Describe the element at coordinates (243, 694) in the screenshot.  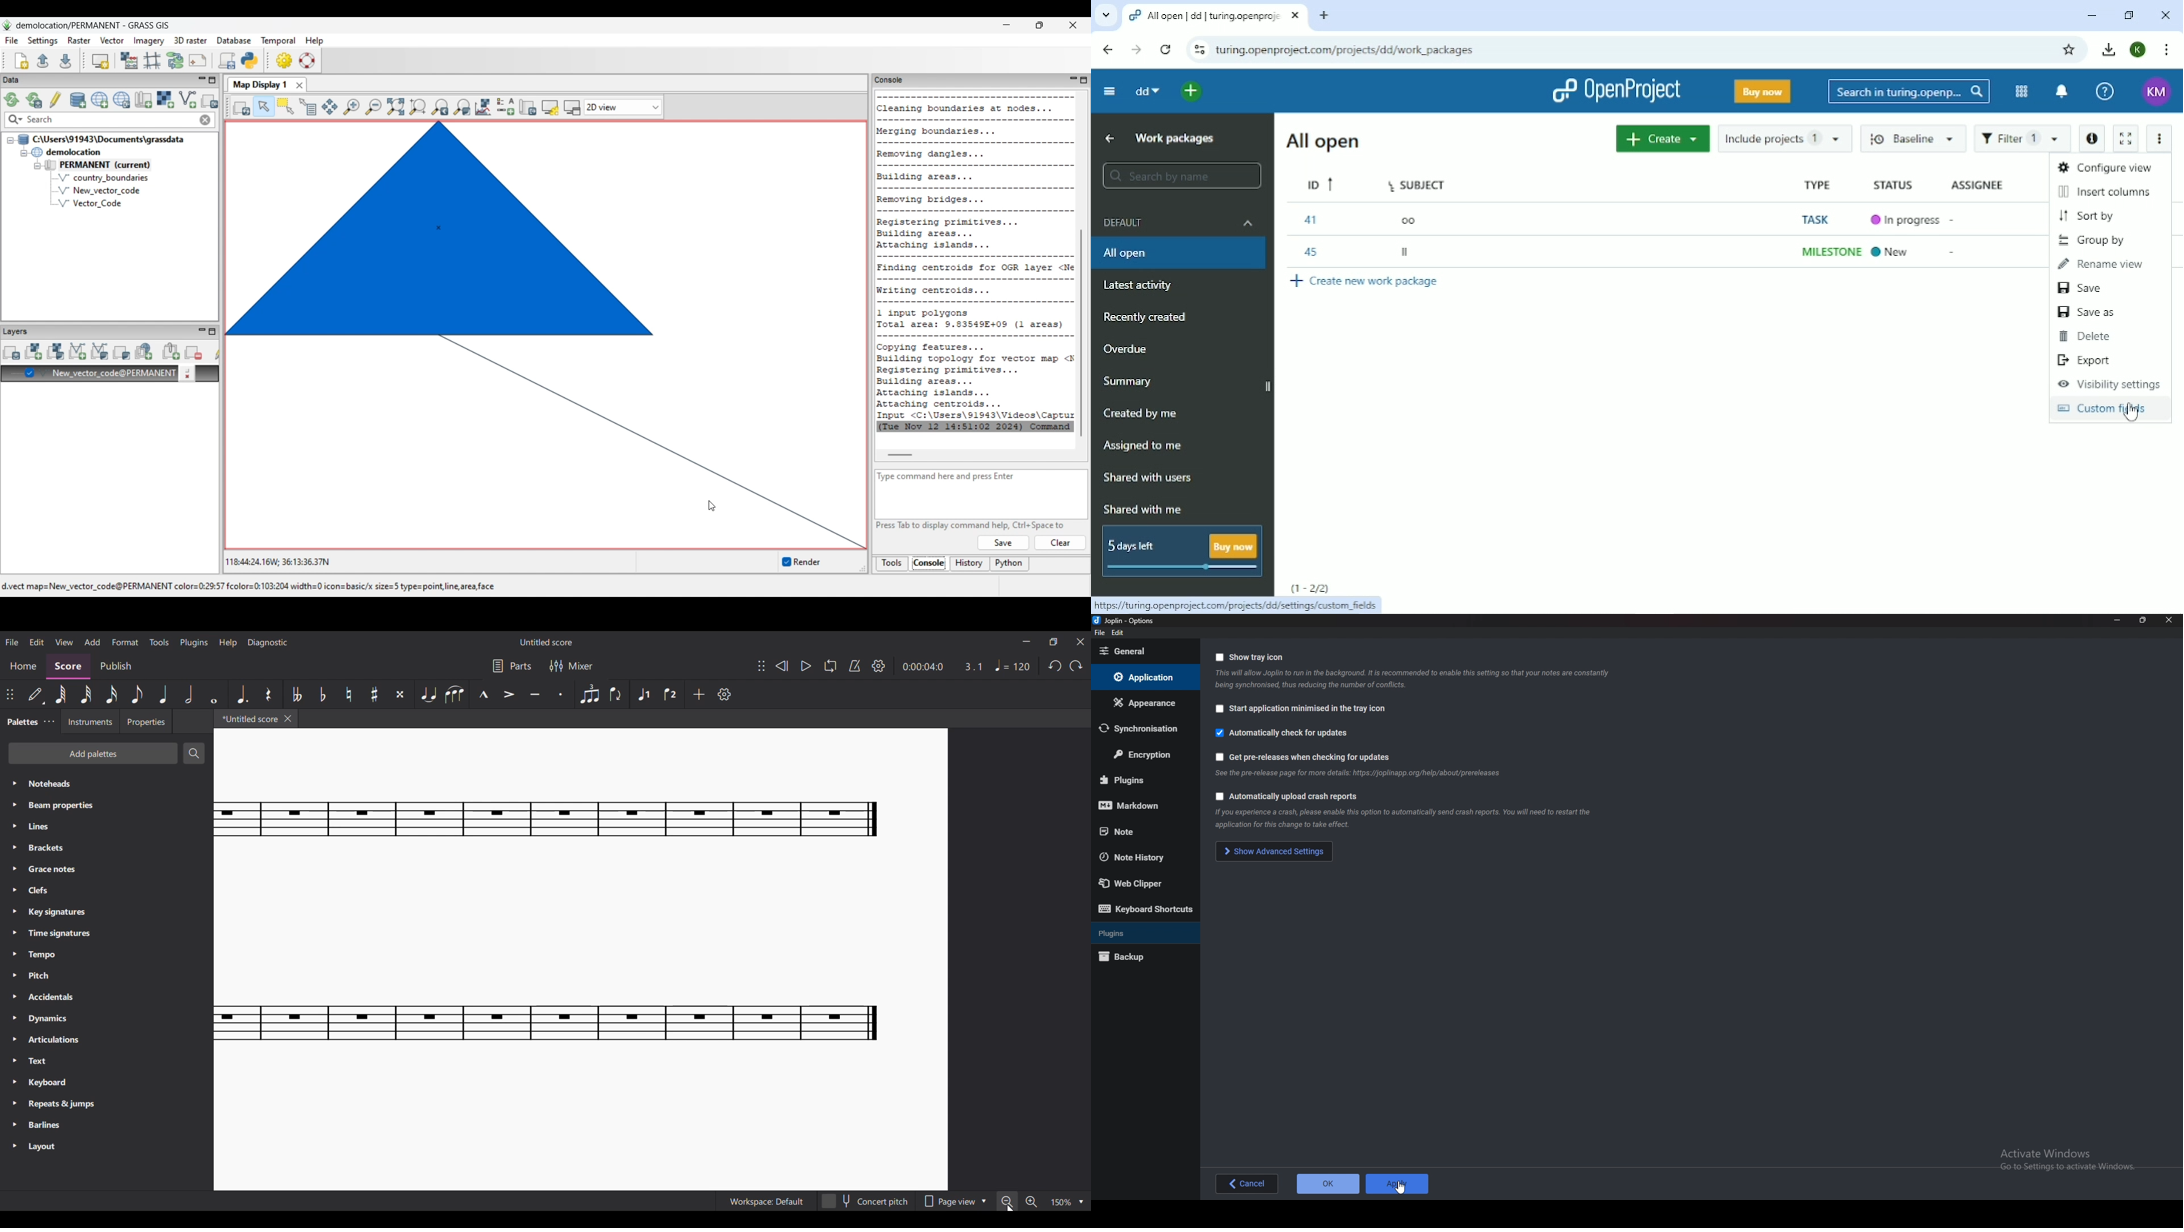
I see `Augmentation dot` at that location.